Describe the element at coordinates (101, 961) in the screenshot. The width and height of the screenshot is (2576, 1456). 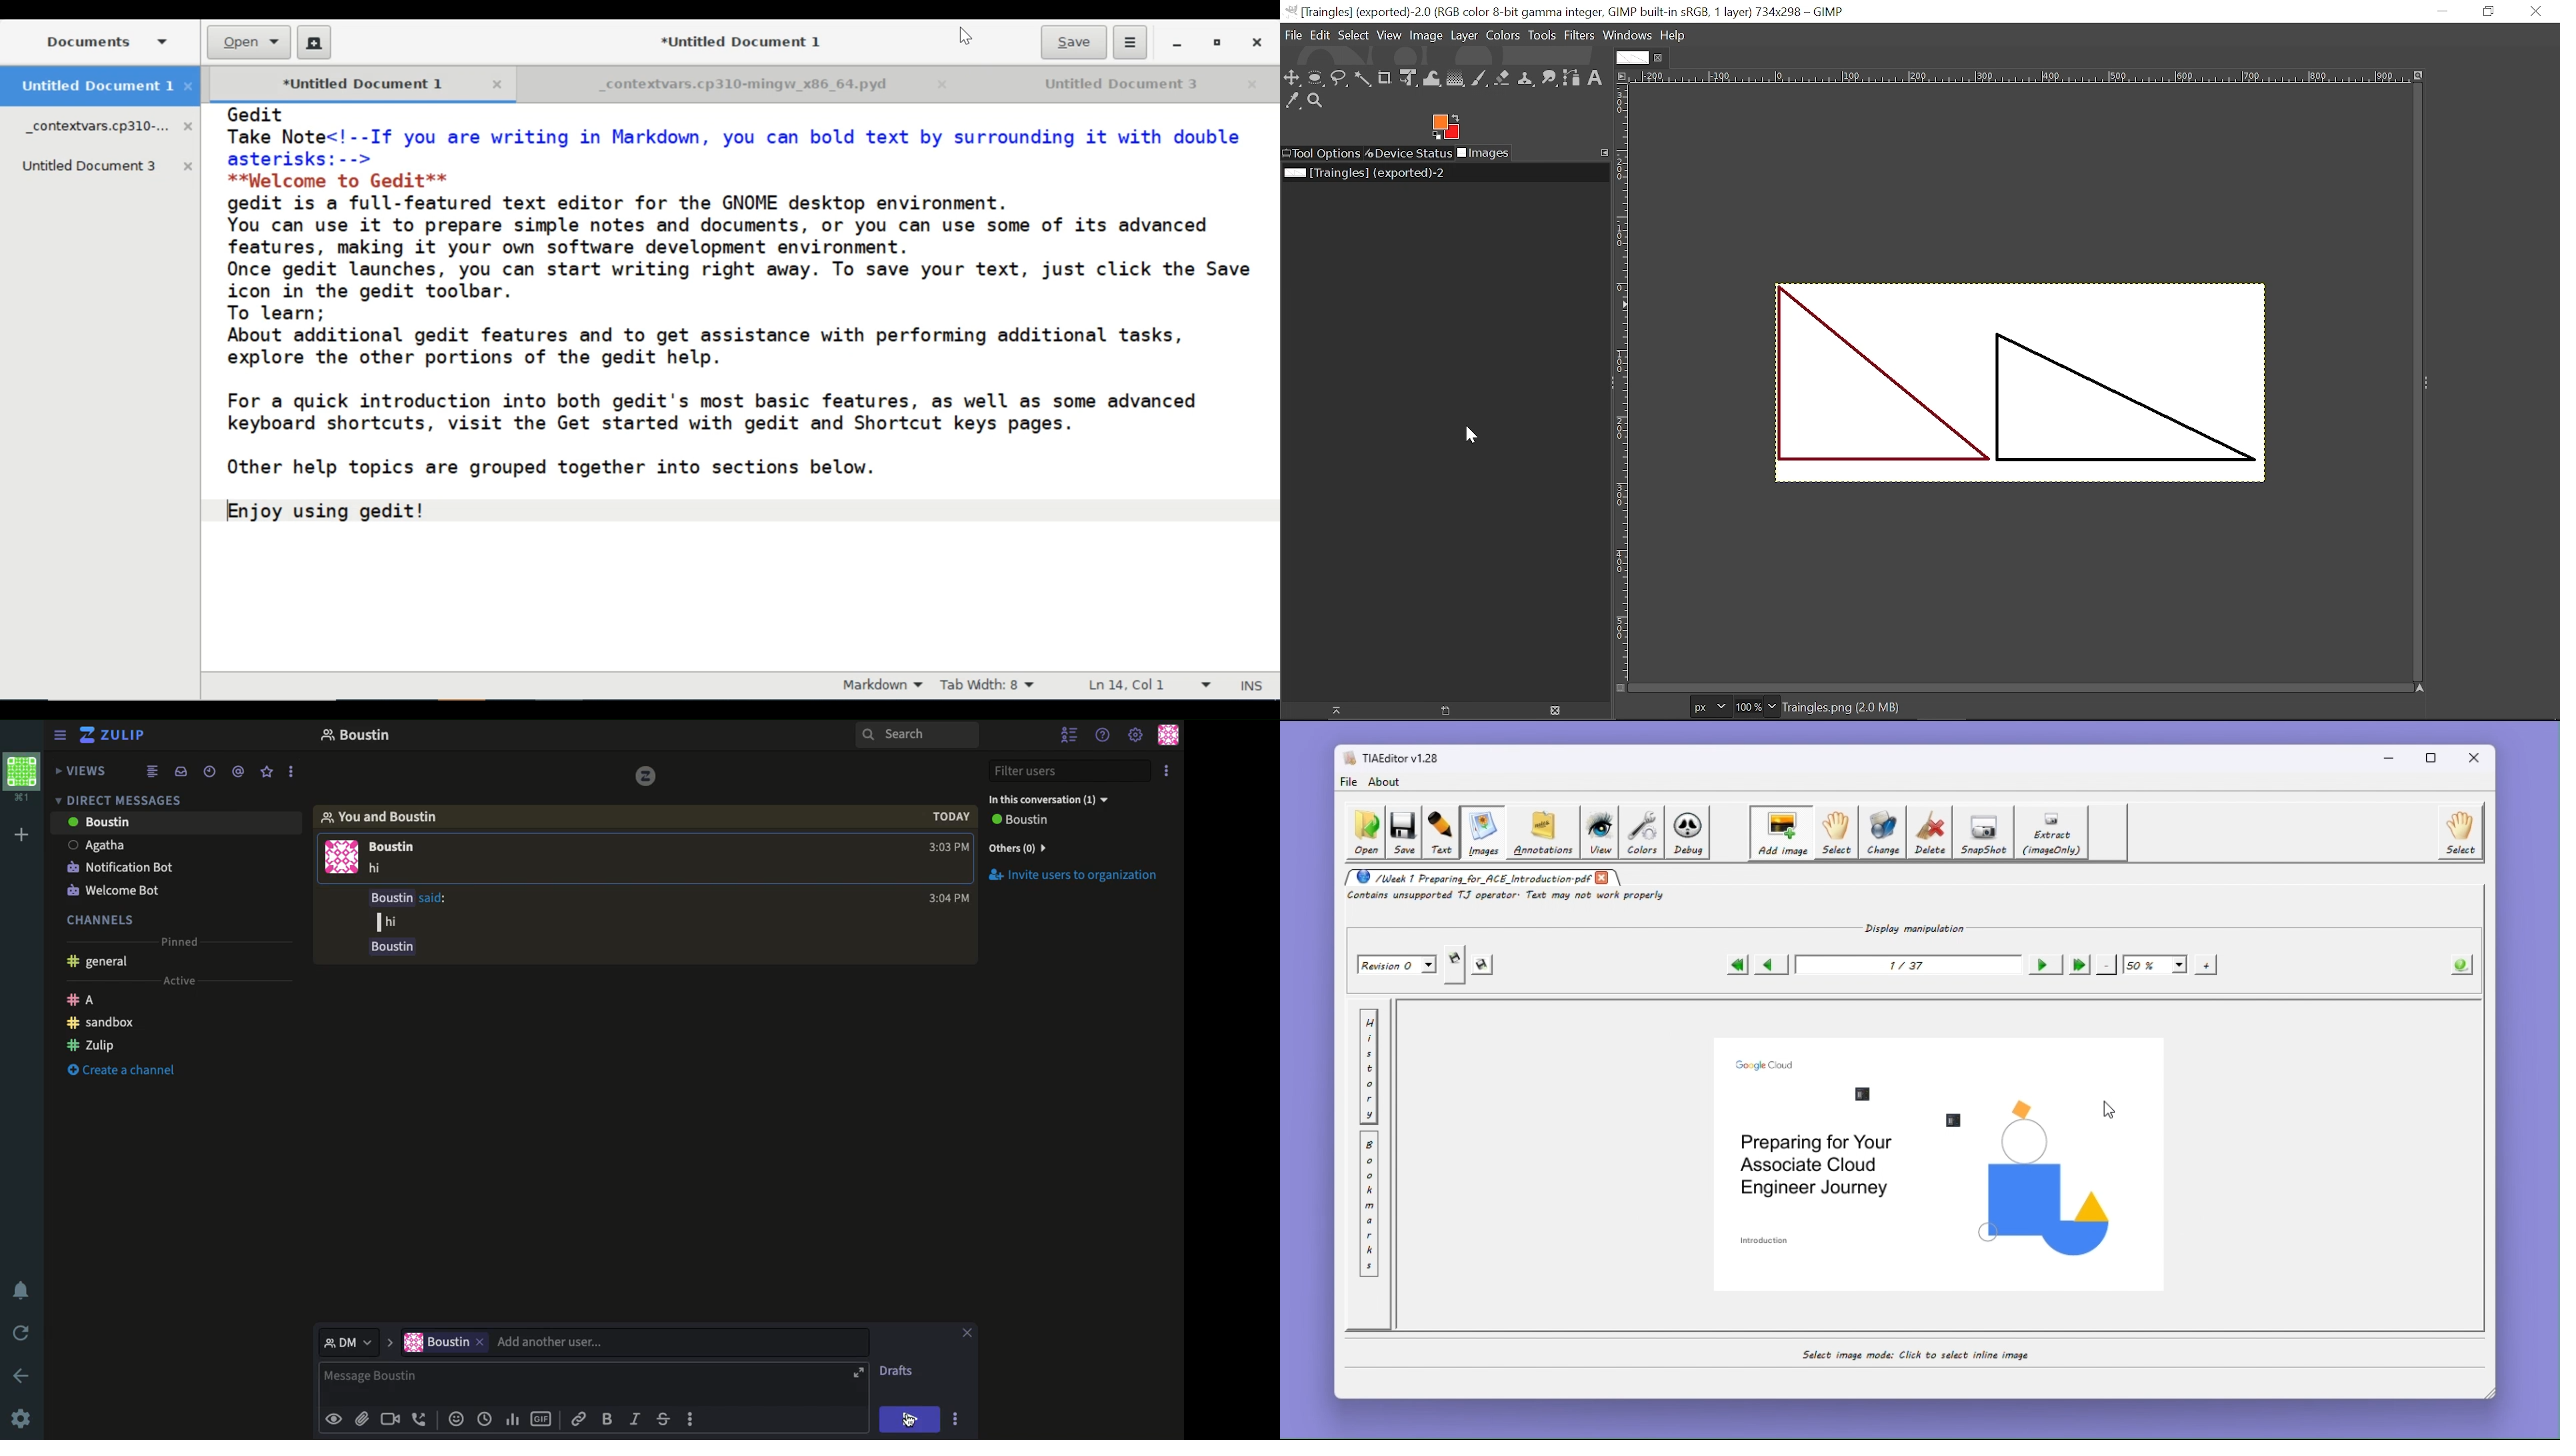
I see `General` at that location.